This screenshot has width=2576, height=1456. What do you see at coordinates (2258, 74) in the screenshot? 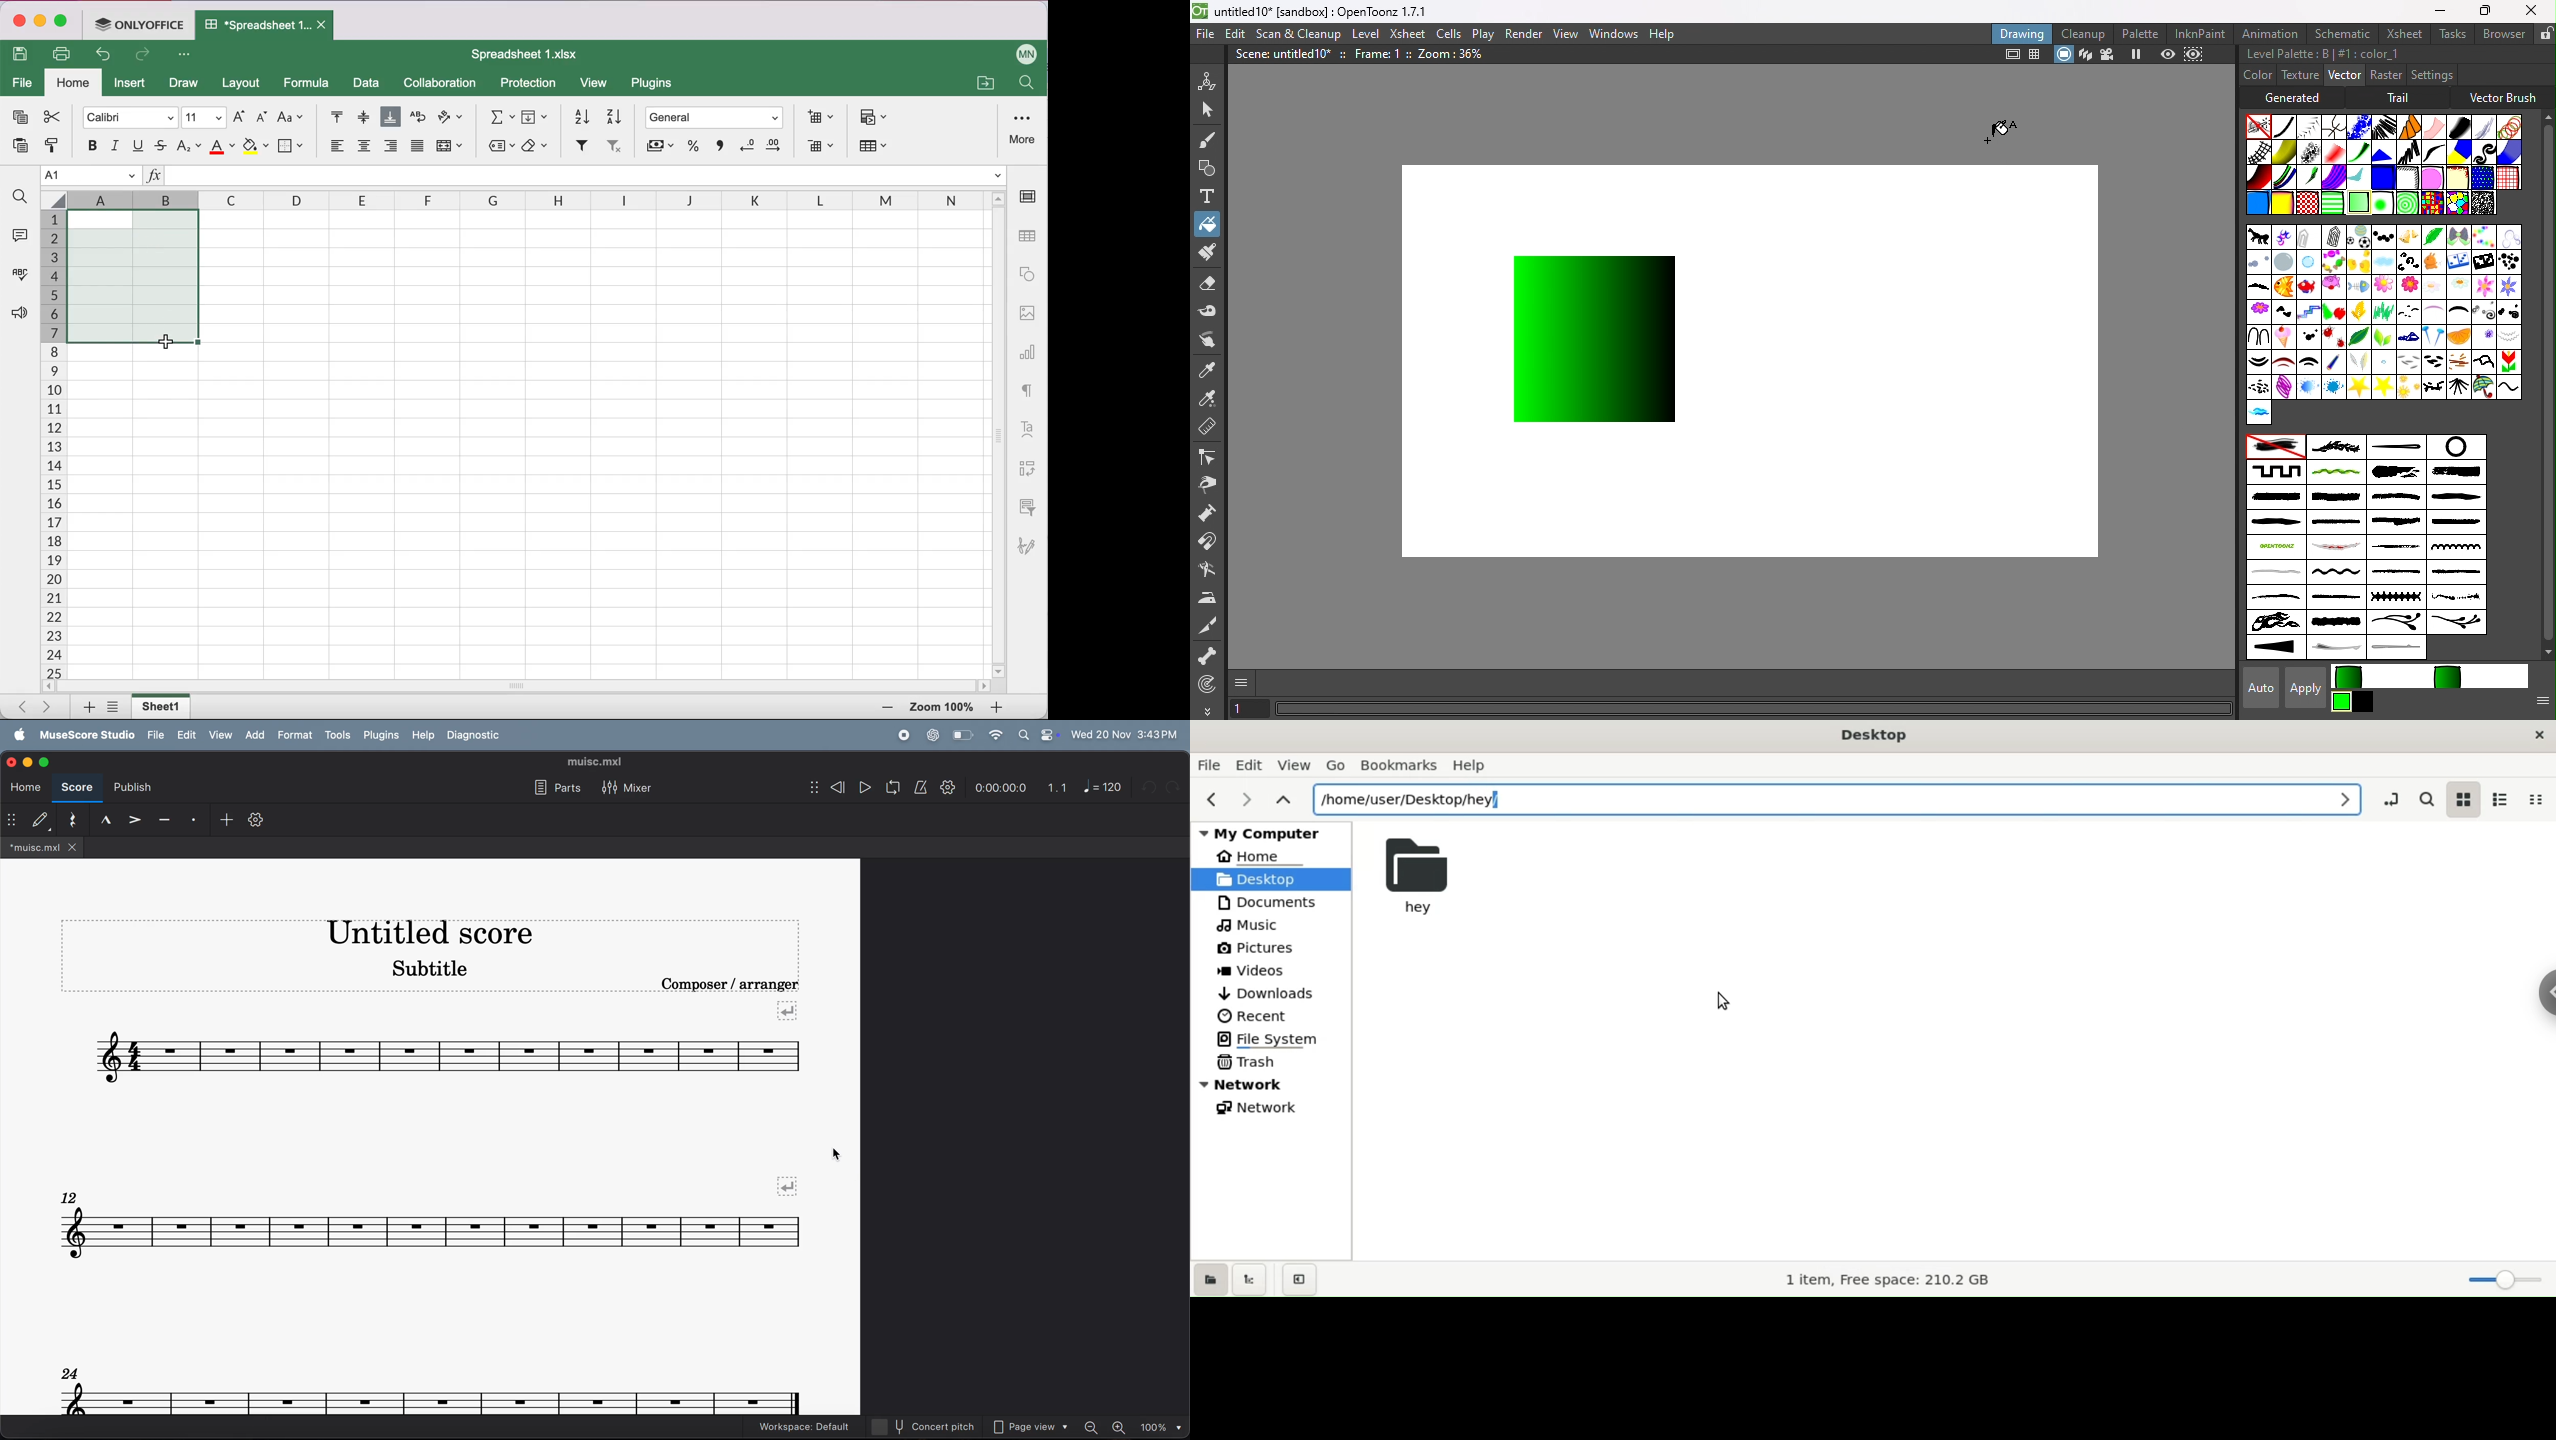
I see `Color` at bounding box center [2258, 74].